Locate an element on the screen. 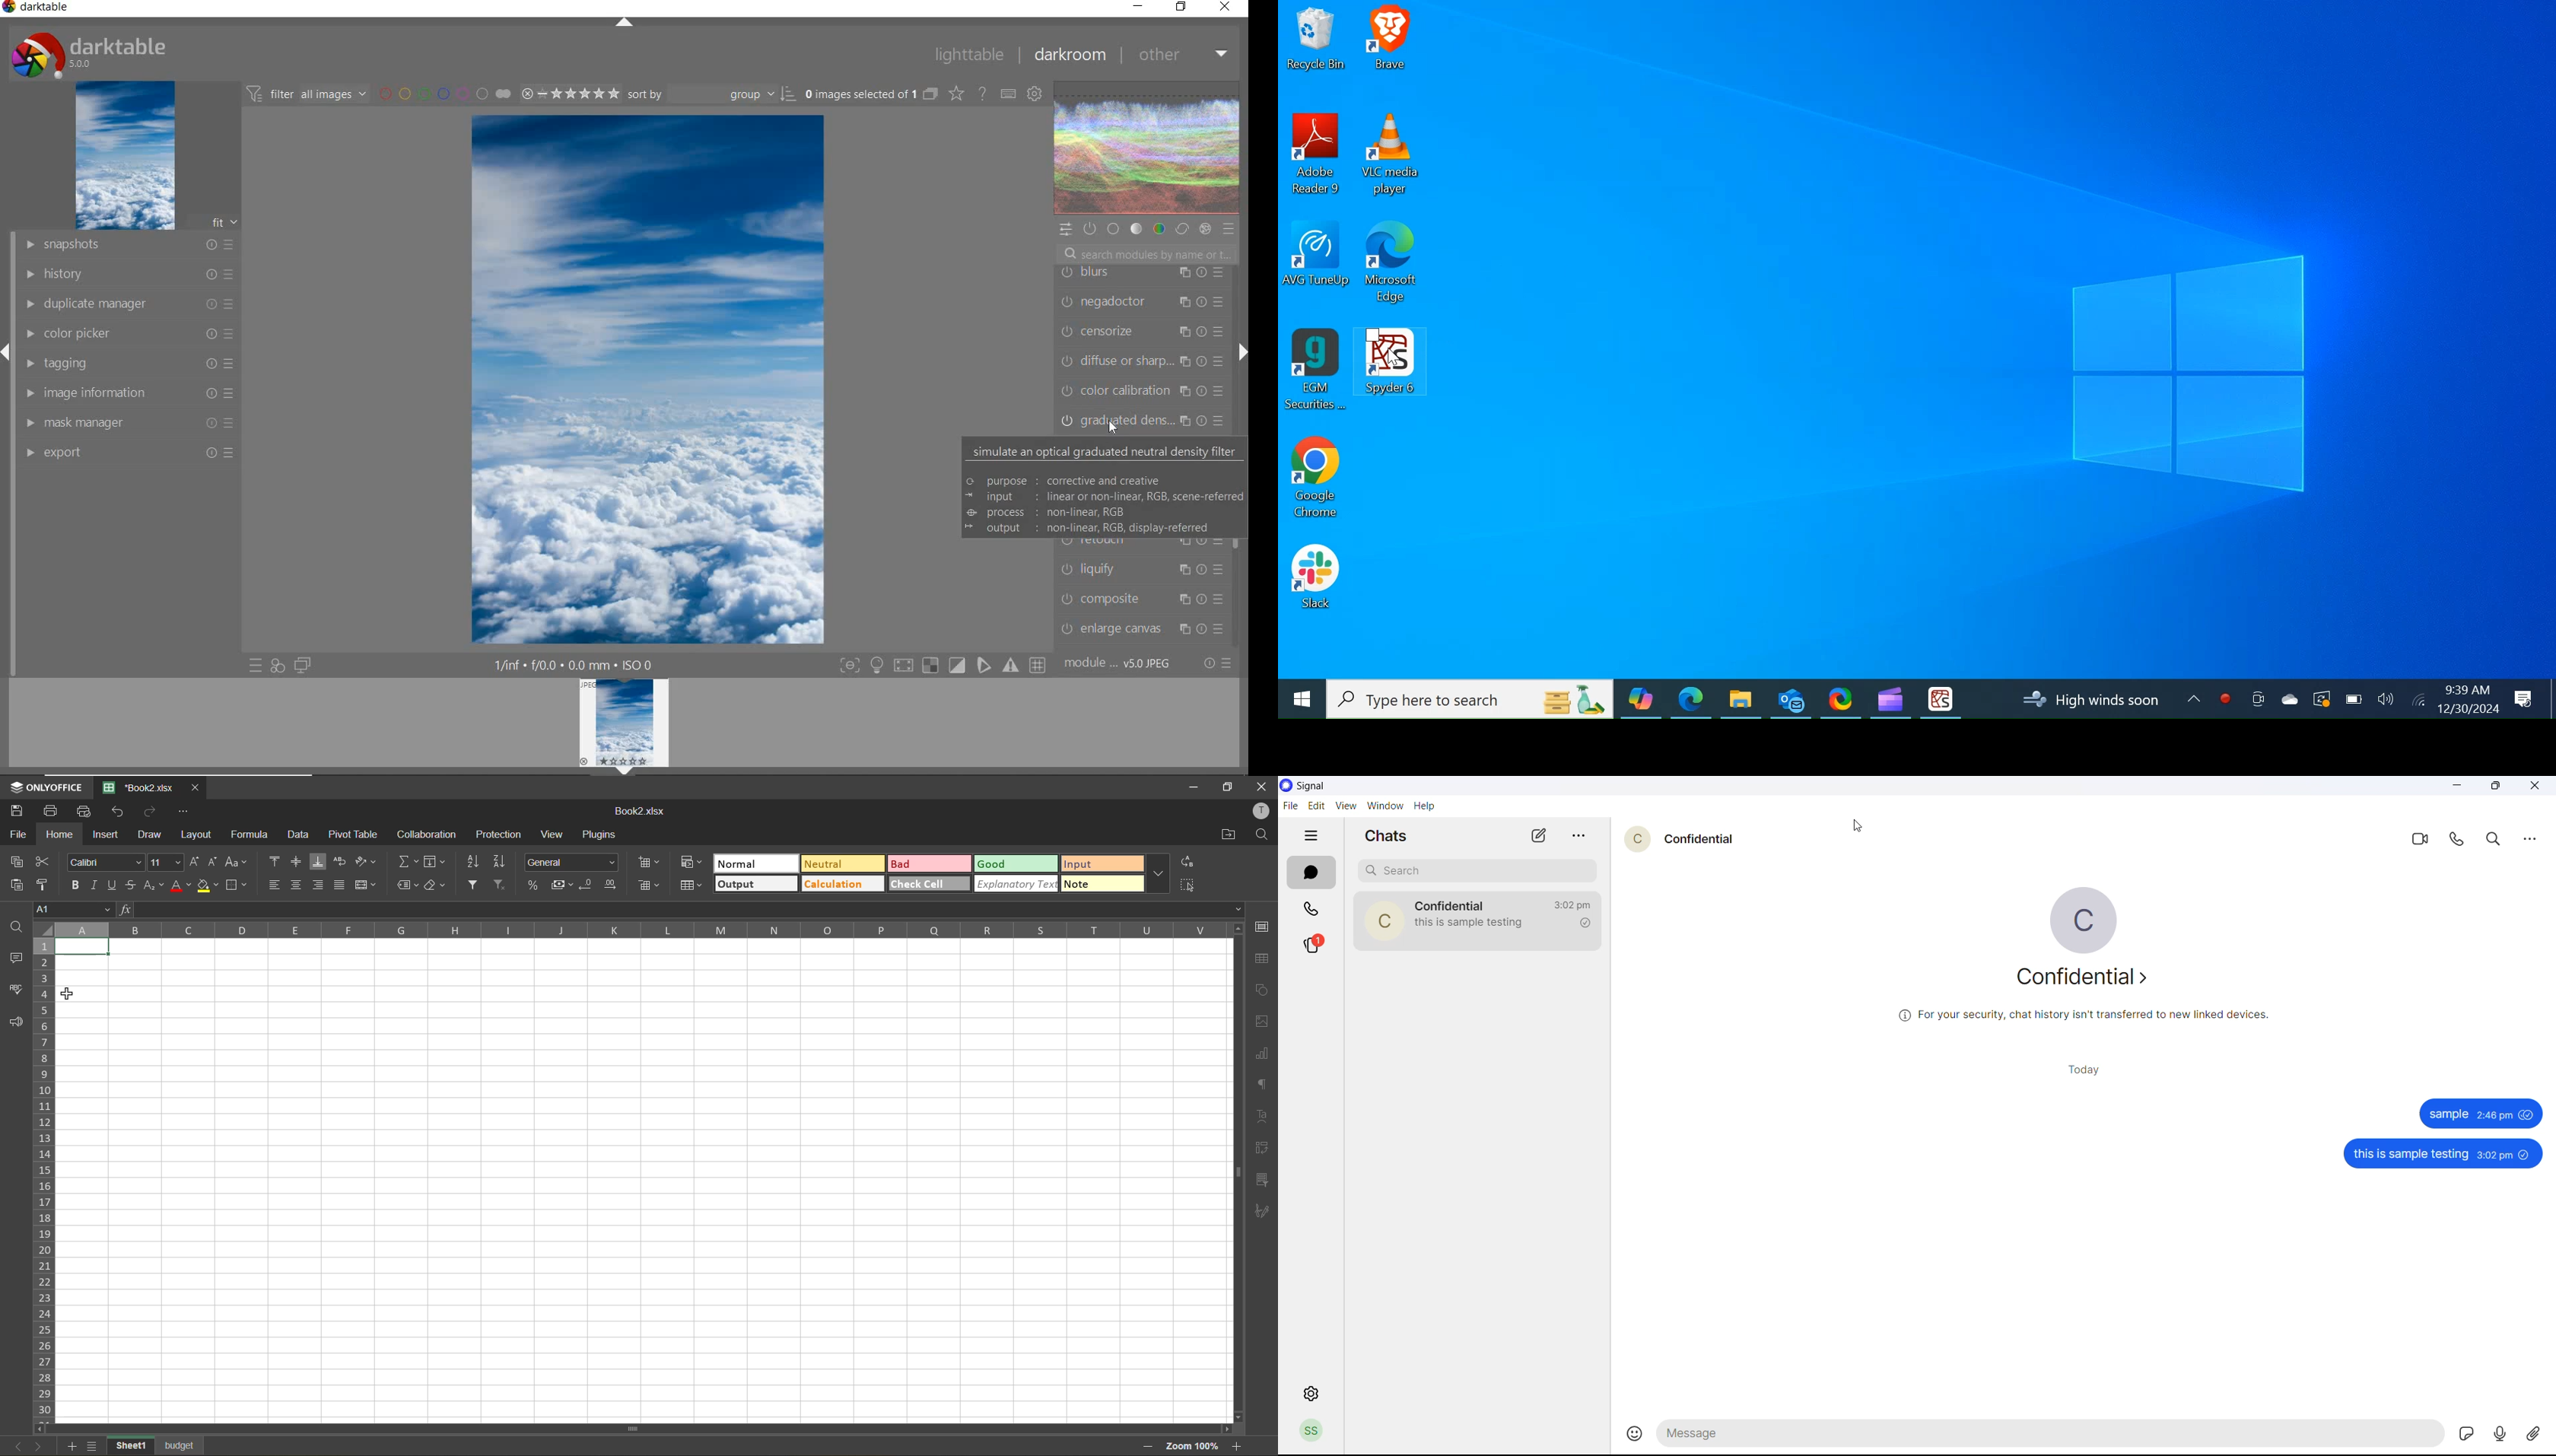  simulate an optical graduated neutral density filter is located at coordinates (1106, 453).